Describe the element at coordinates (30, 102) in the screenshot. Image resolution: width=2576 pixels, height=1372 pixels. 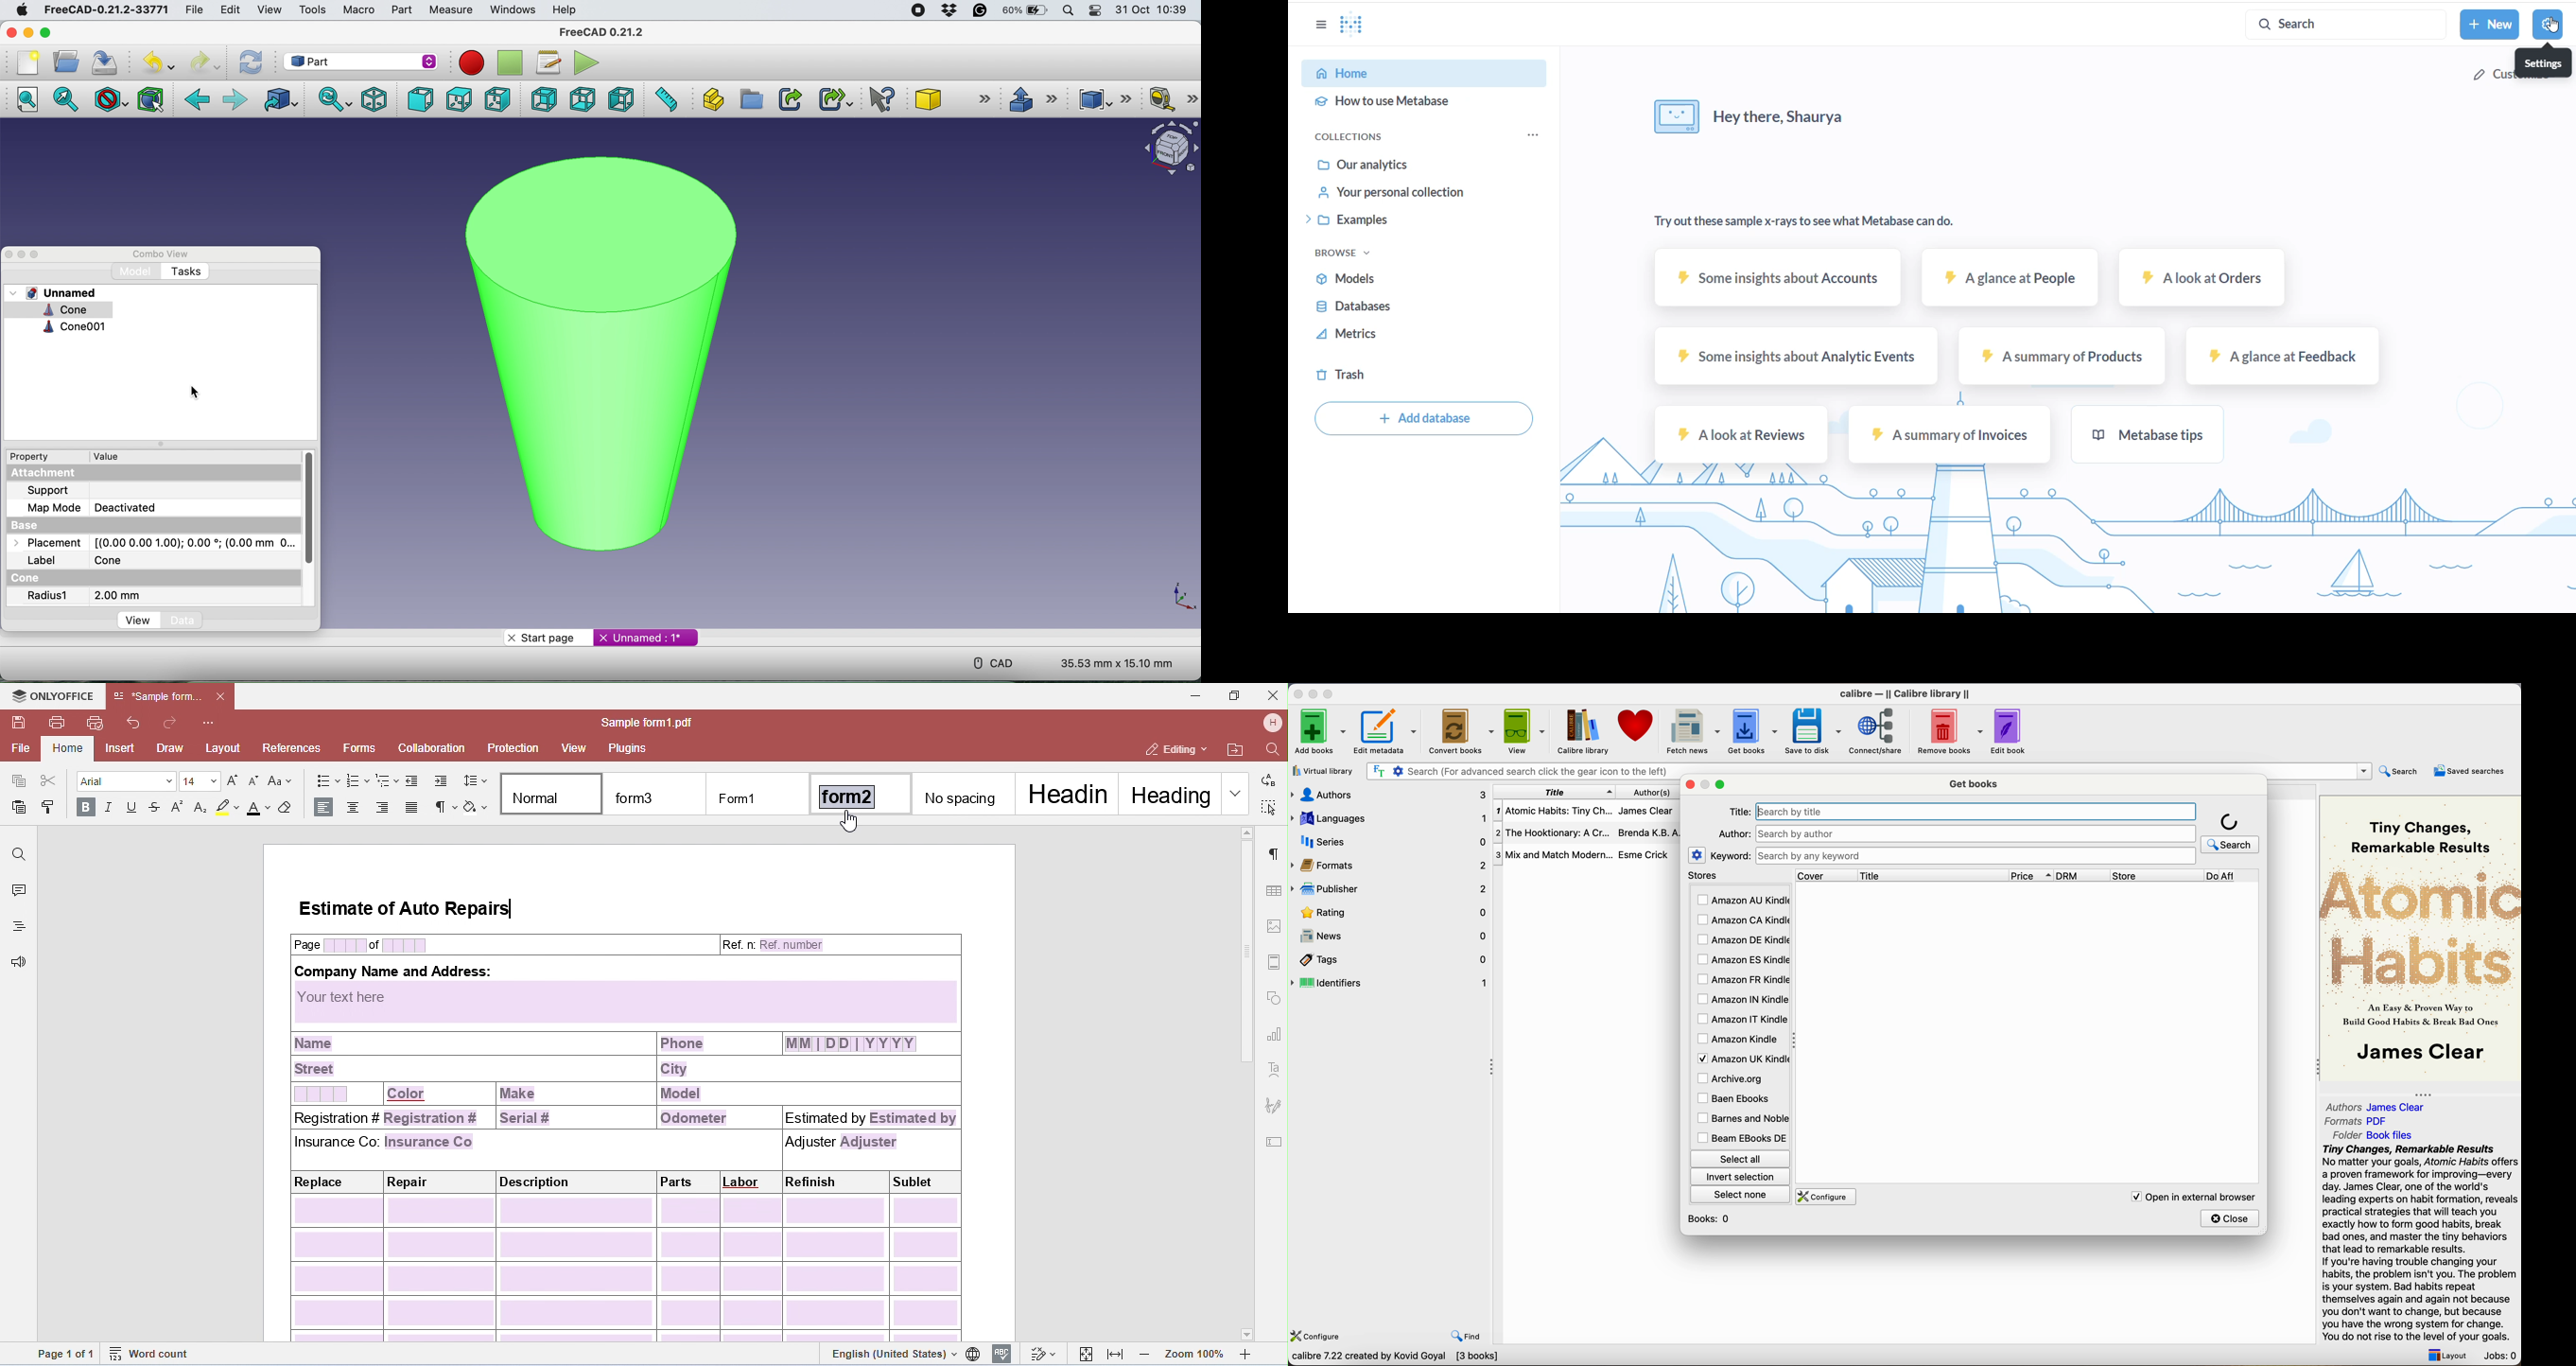
I see `fit all` at that location.